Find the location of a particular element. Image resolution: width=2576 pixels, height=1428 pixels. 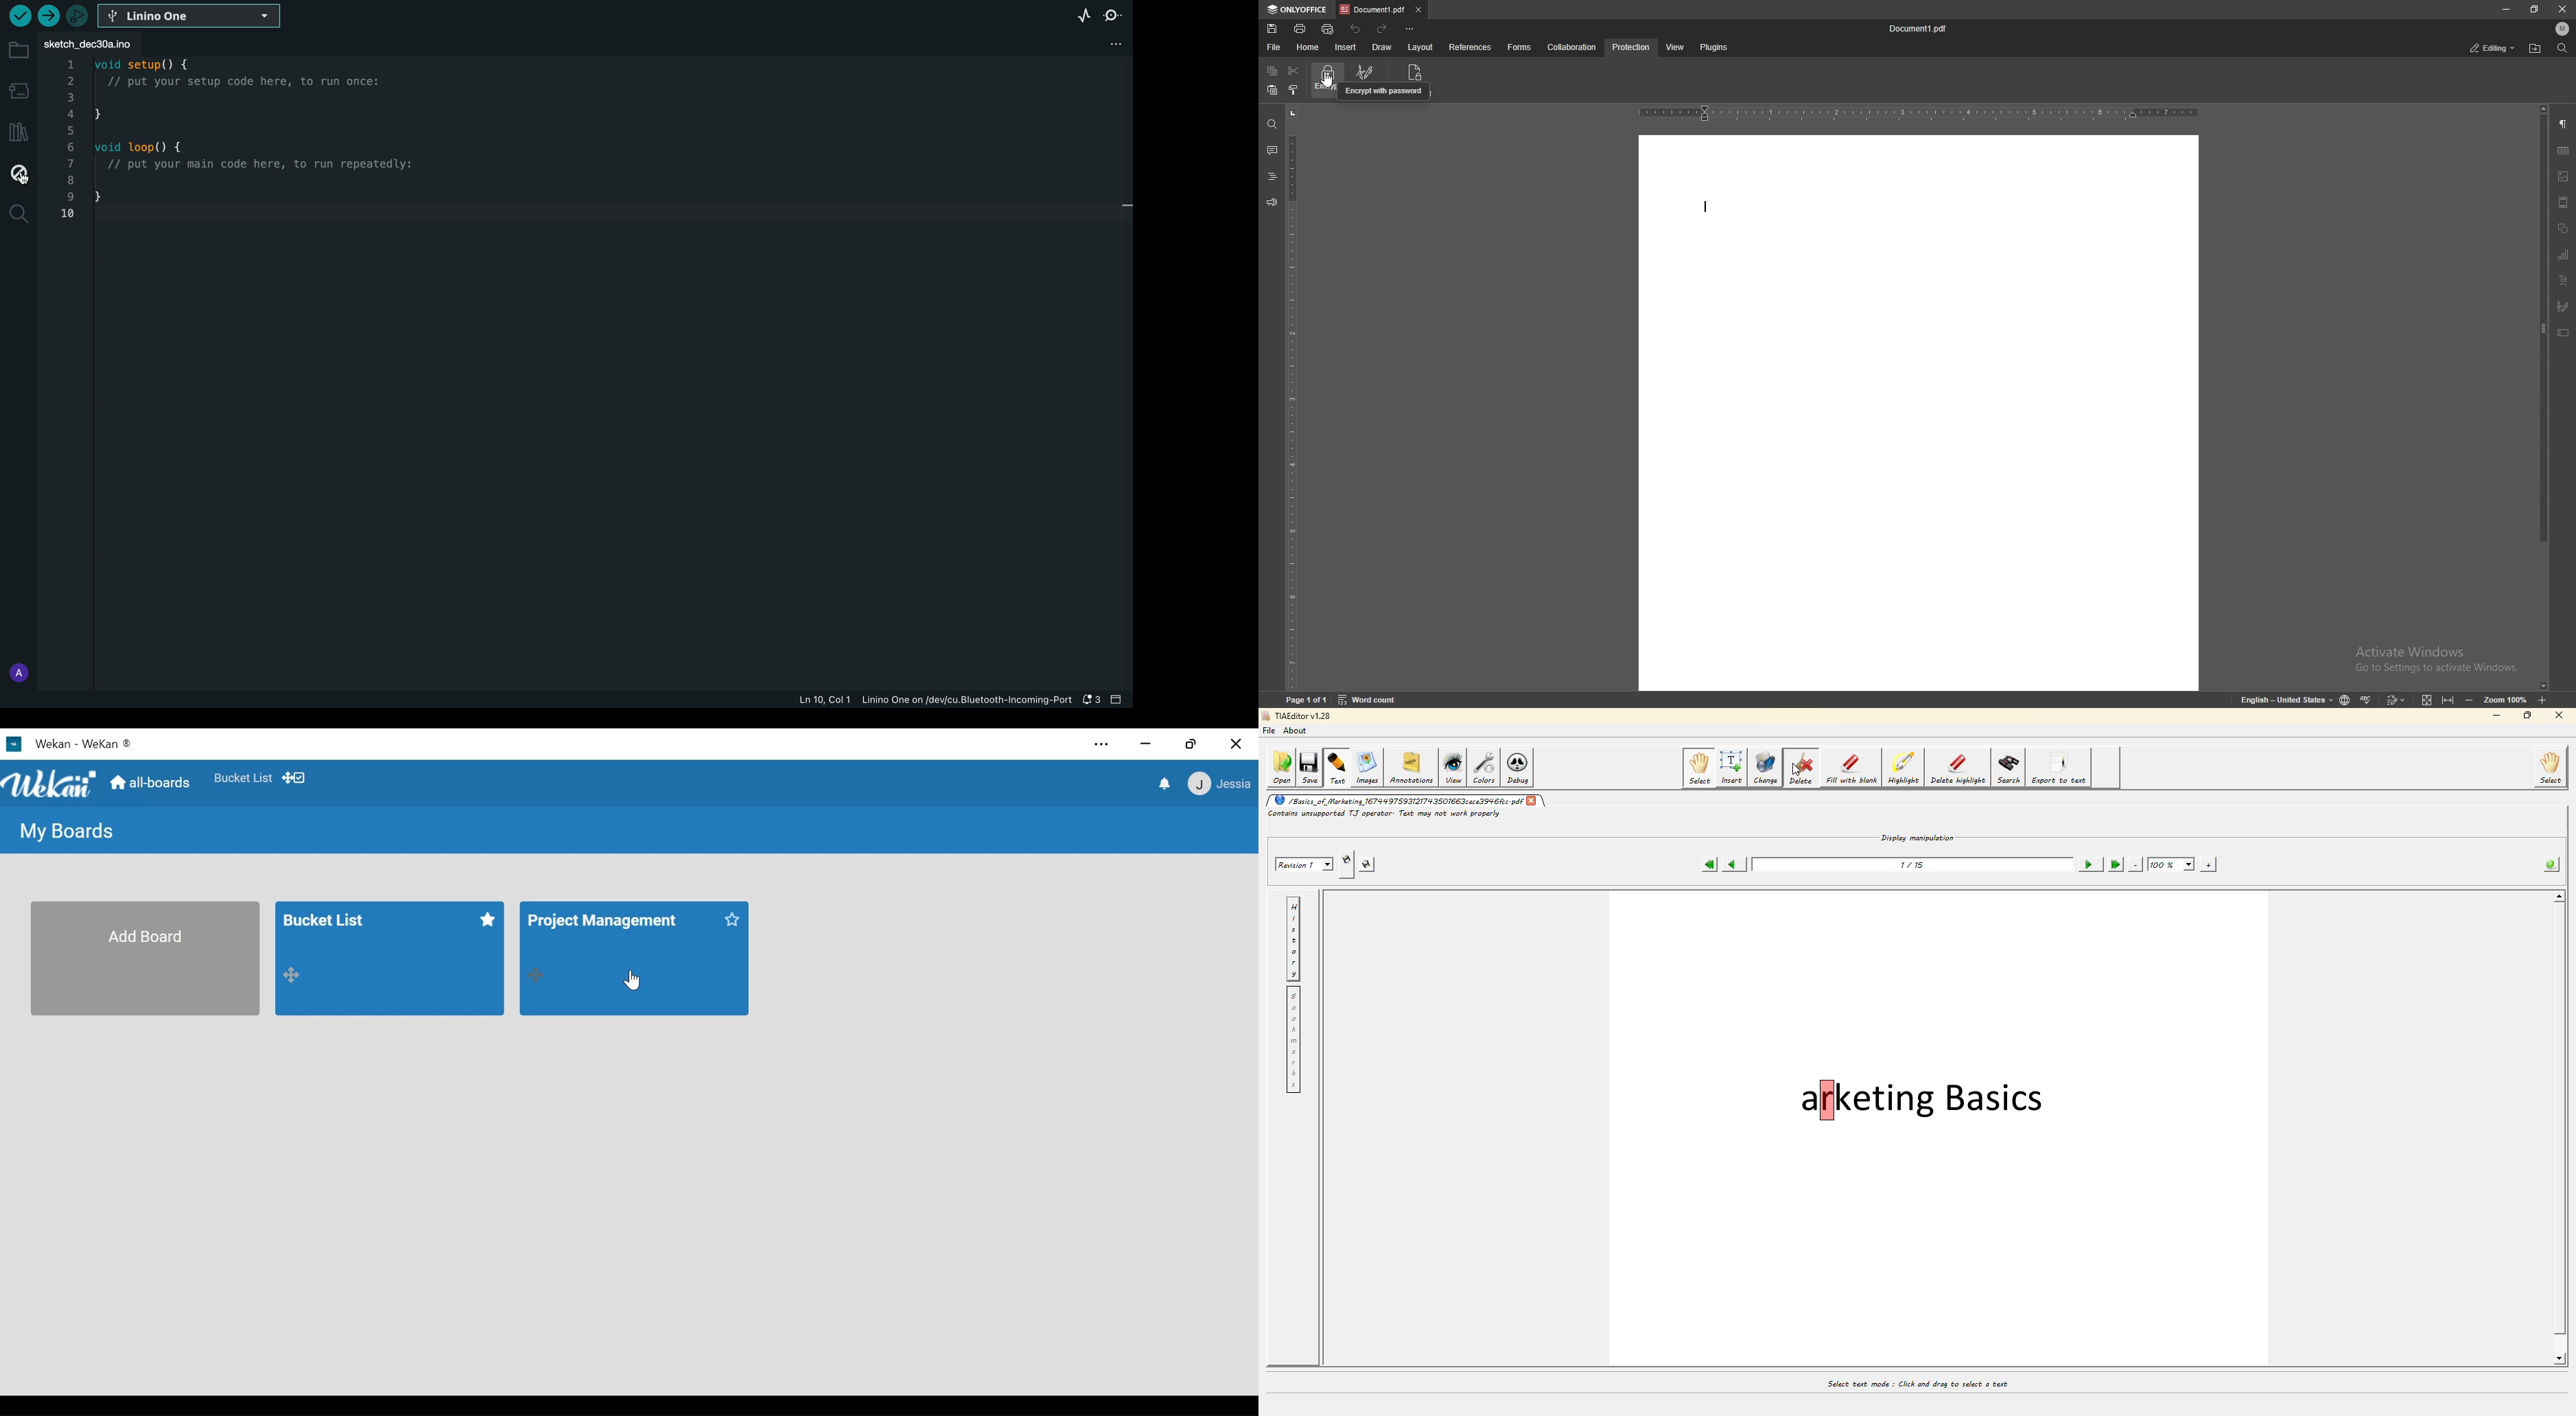

file information is located at coordinates (932, 701).